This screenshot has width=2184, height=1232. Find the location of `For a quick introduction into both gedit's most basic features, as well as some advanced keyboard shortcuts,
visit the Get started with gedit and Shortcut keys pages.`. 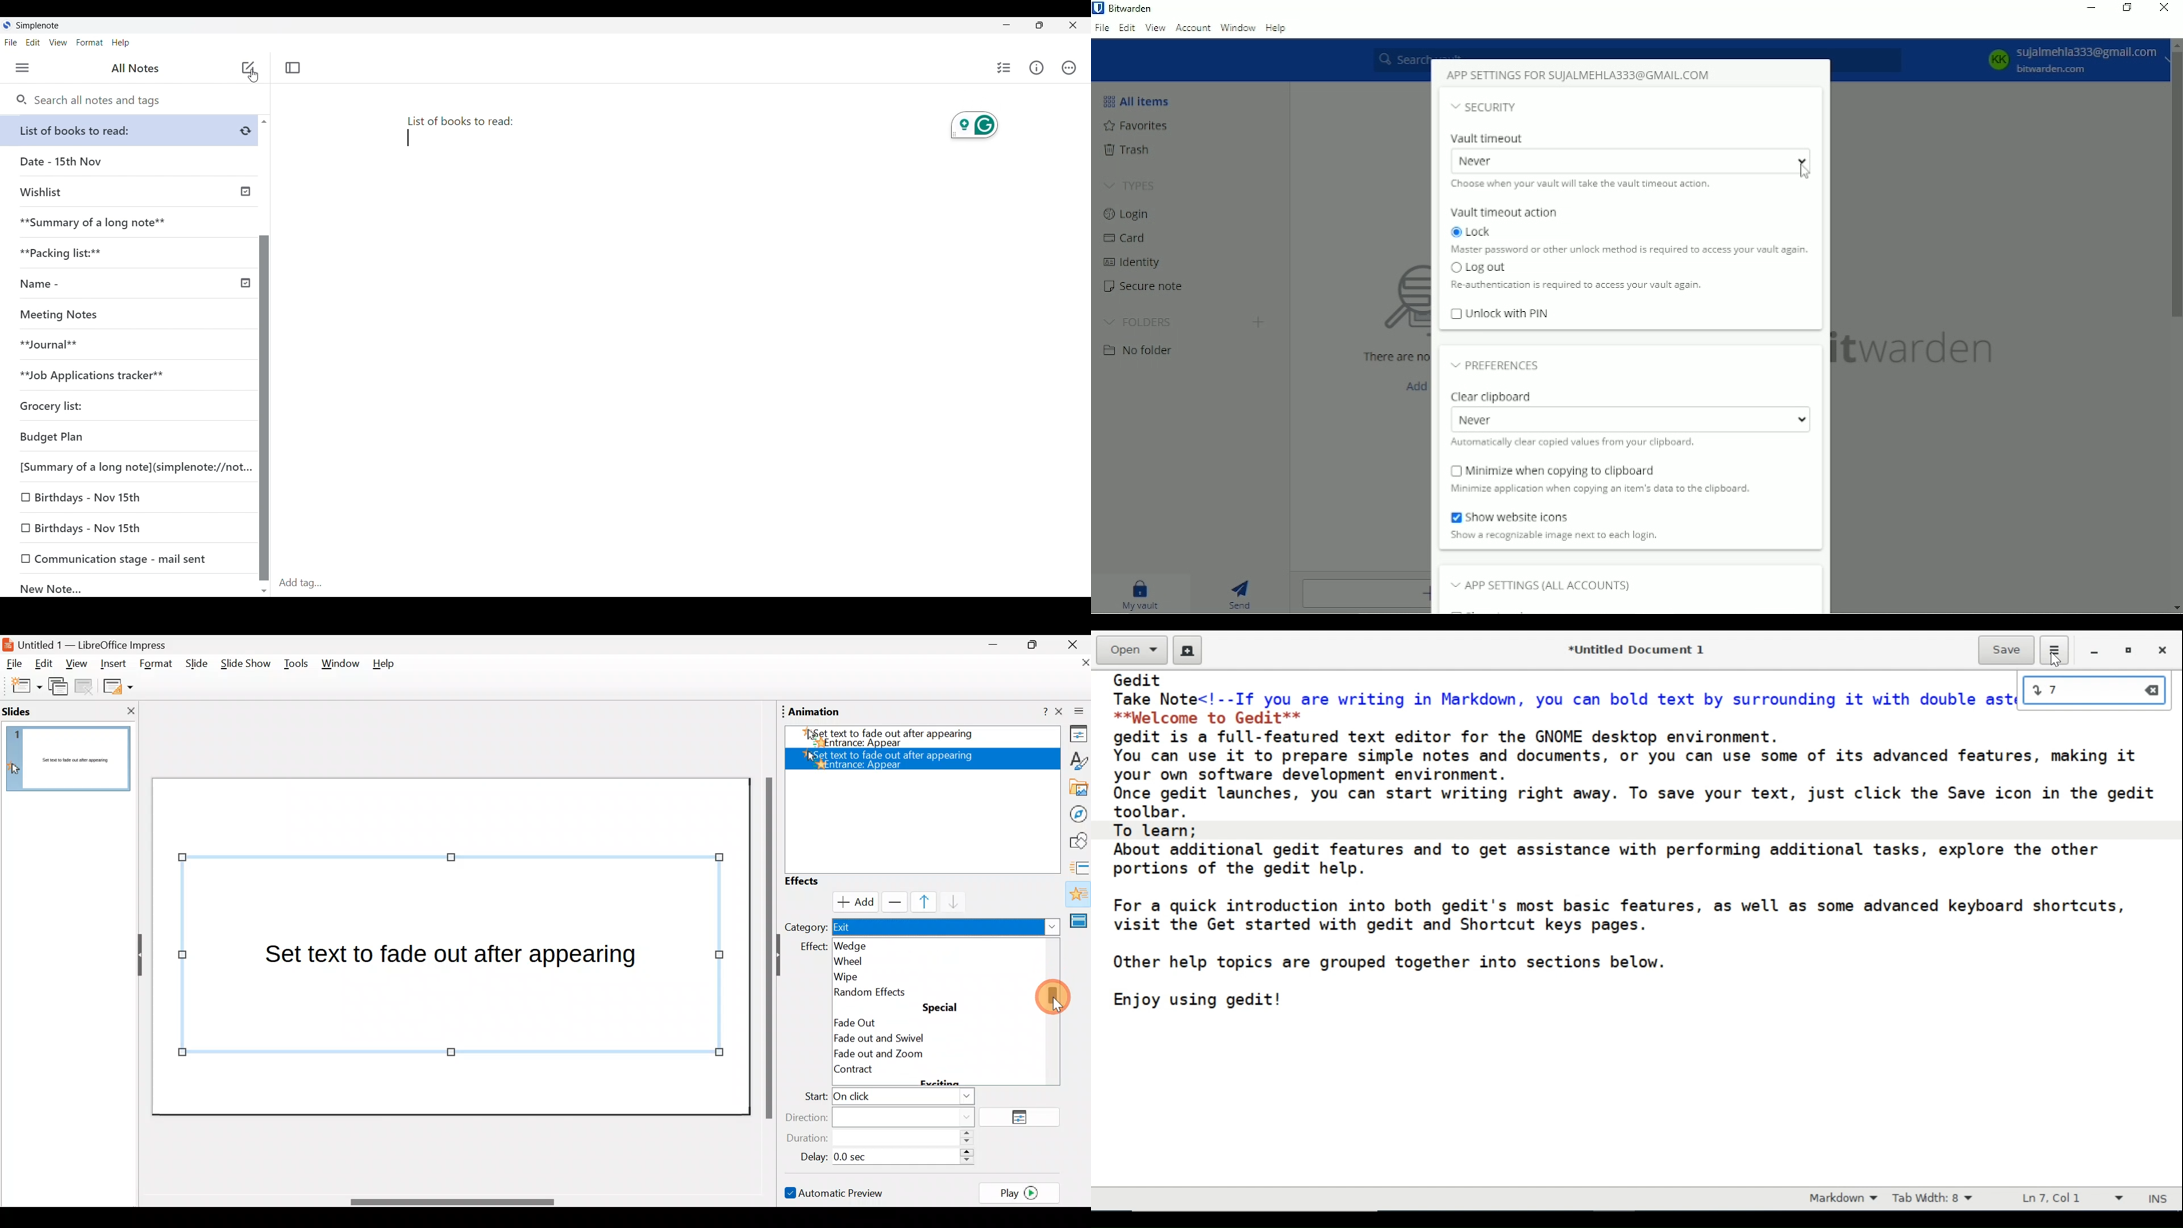

For a quick introduction into both gedit's most basic features, as well as some advanced keyboard shortcuts,
visit the Get started with gedit and Shortcut keys pages. is located at coordinates (1620, 915).